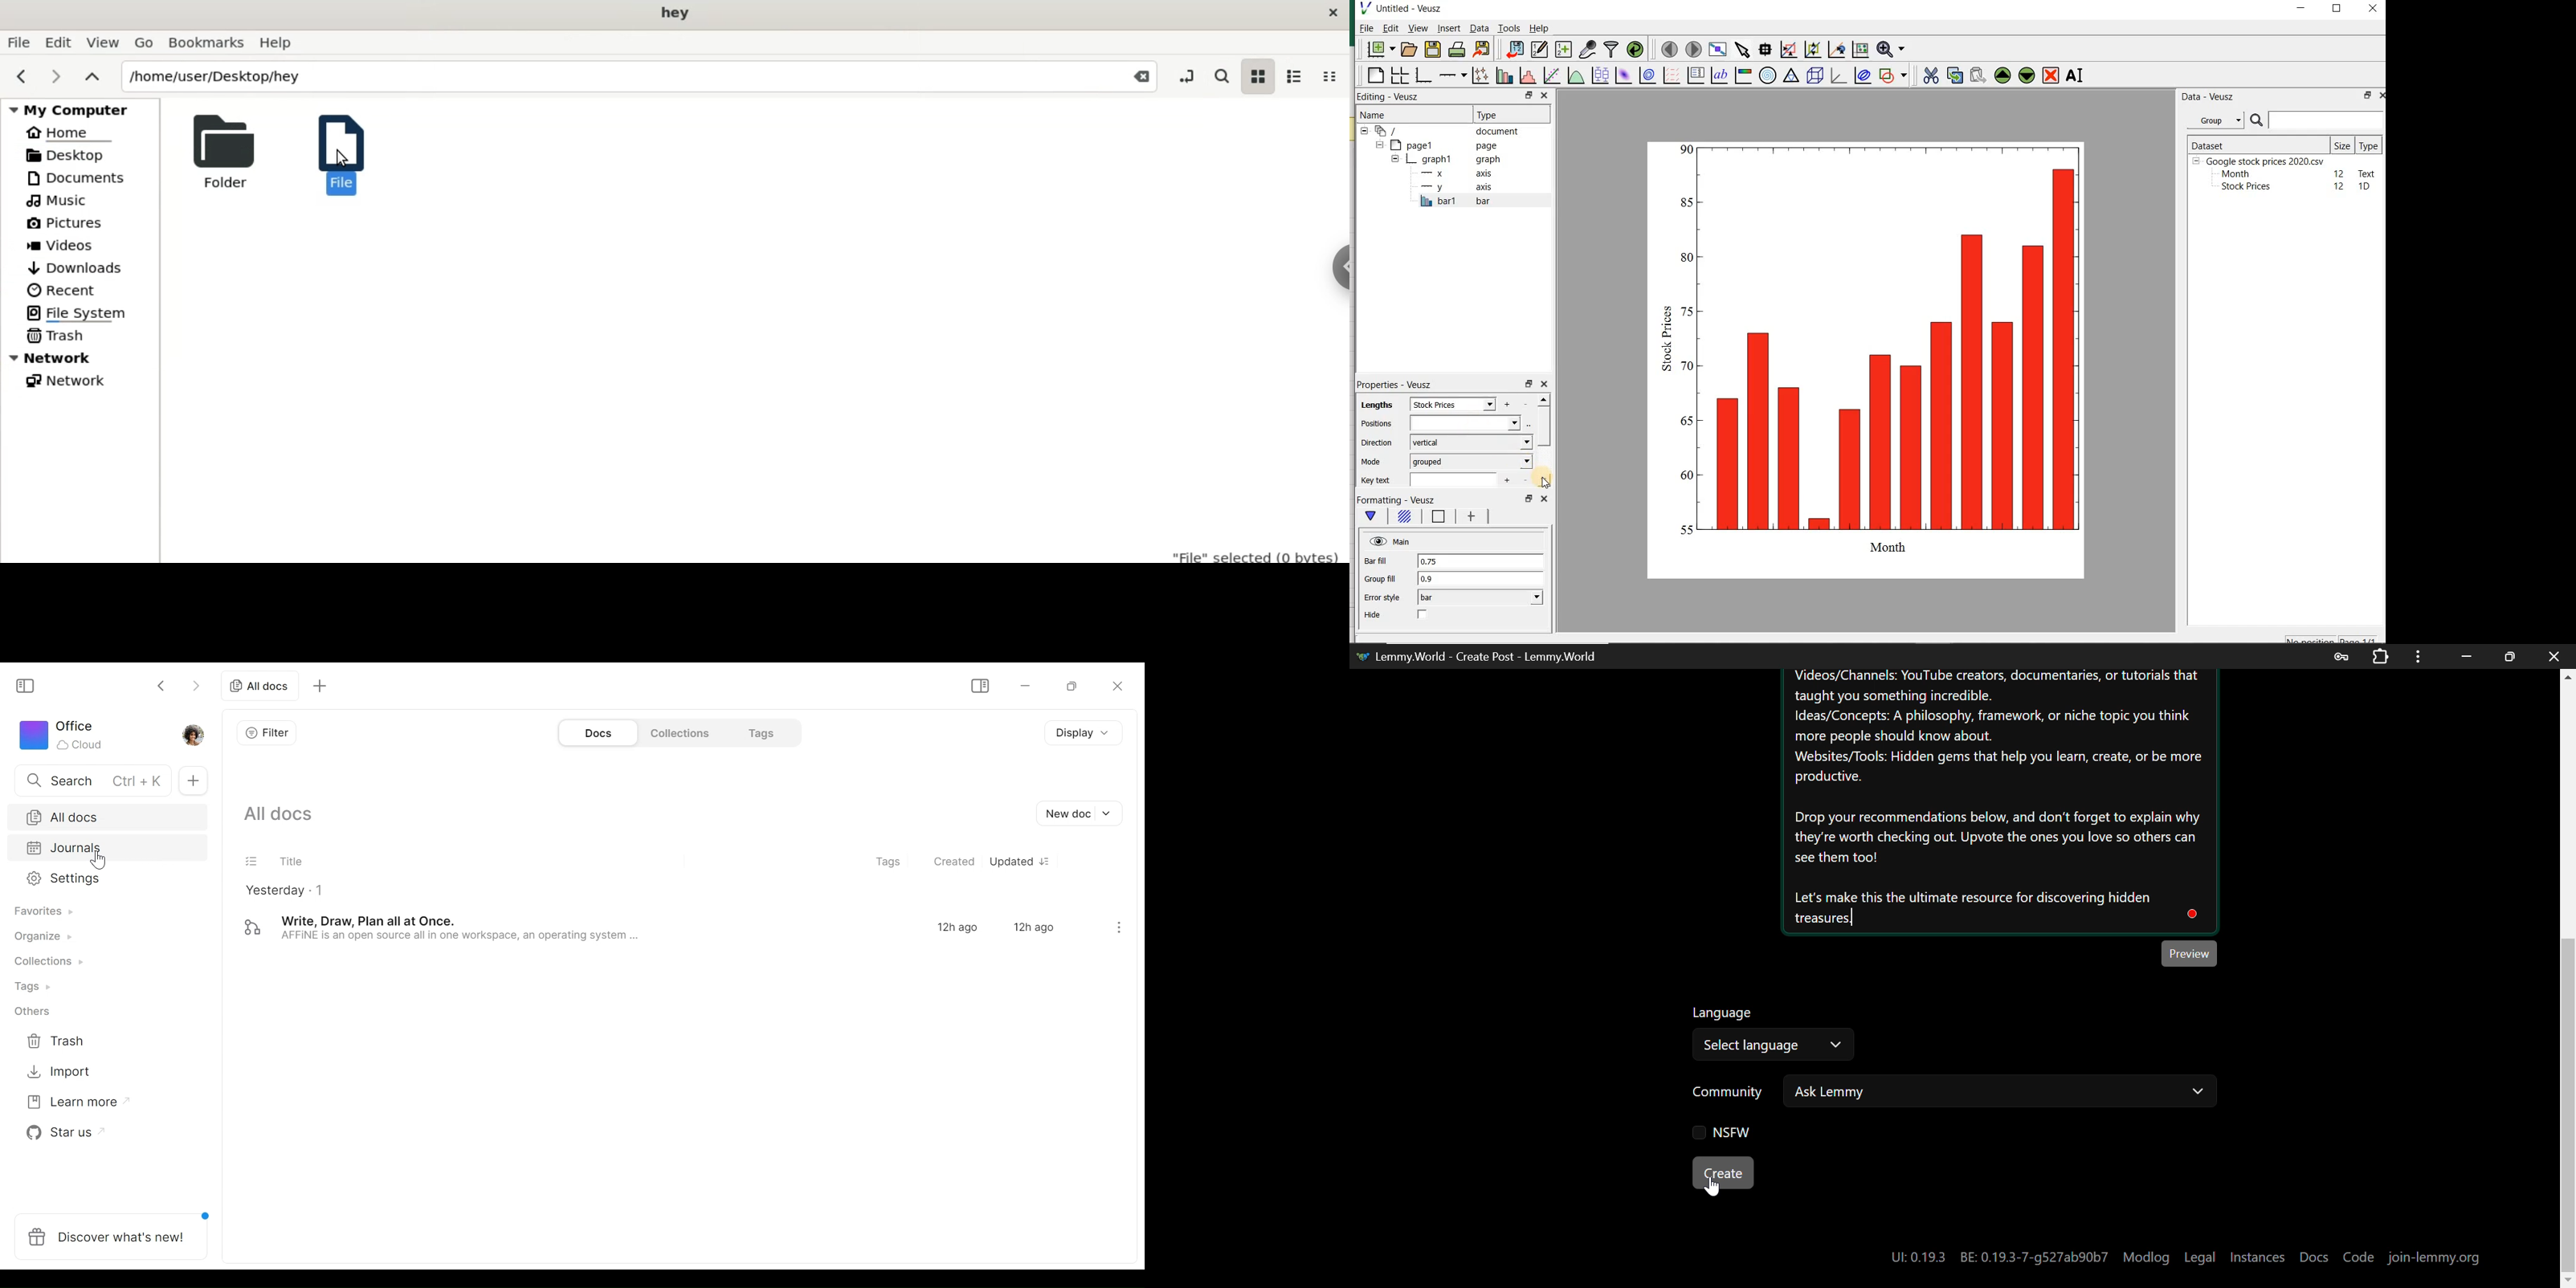 Image resolution: width=2576 pixels, height=1288 pixels. I want to click on select items from the graph or scroll, so click(1742, 50).